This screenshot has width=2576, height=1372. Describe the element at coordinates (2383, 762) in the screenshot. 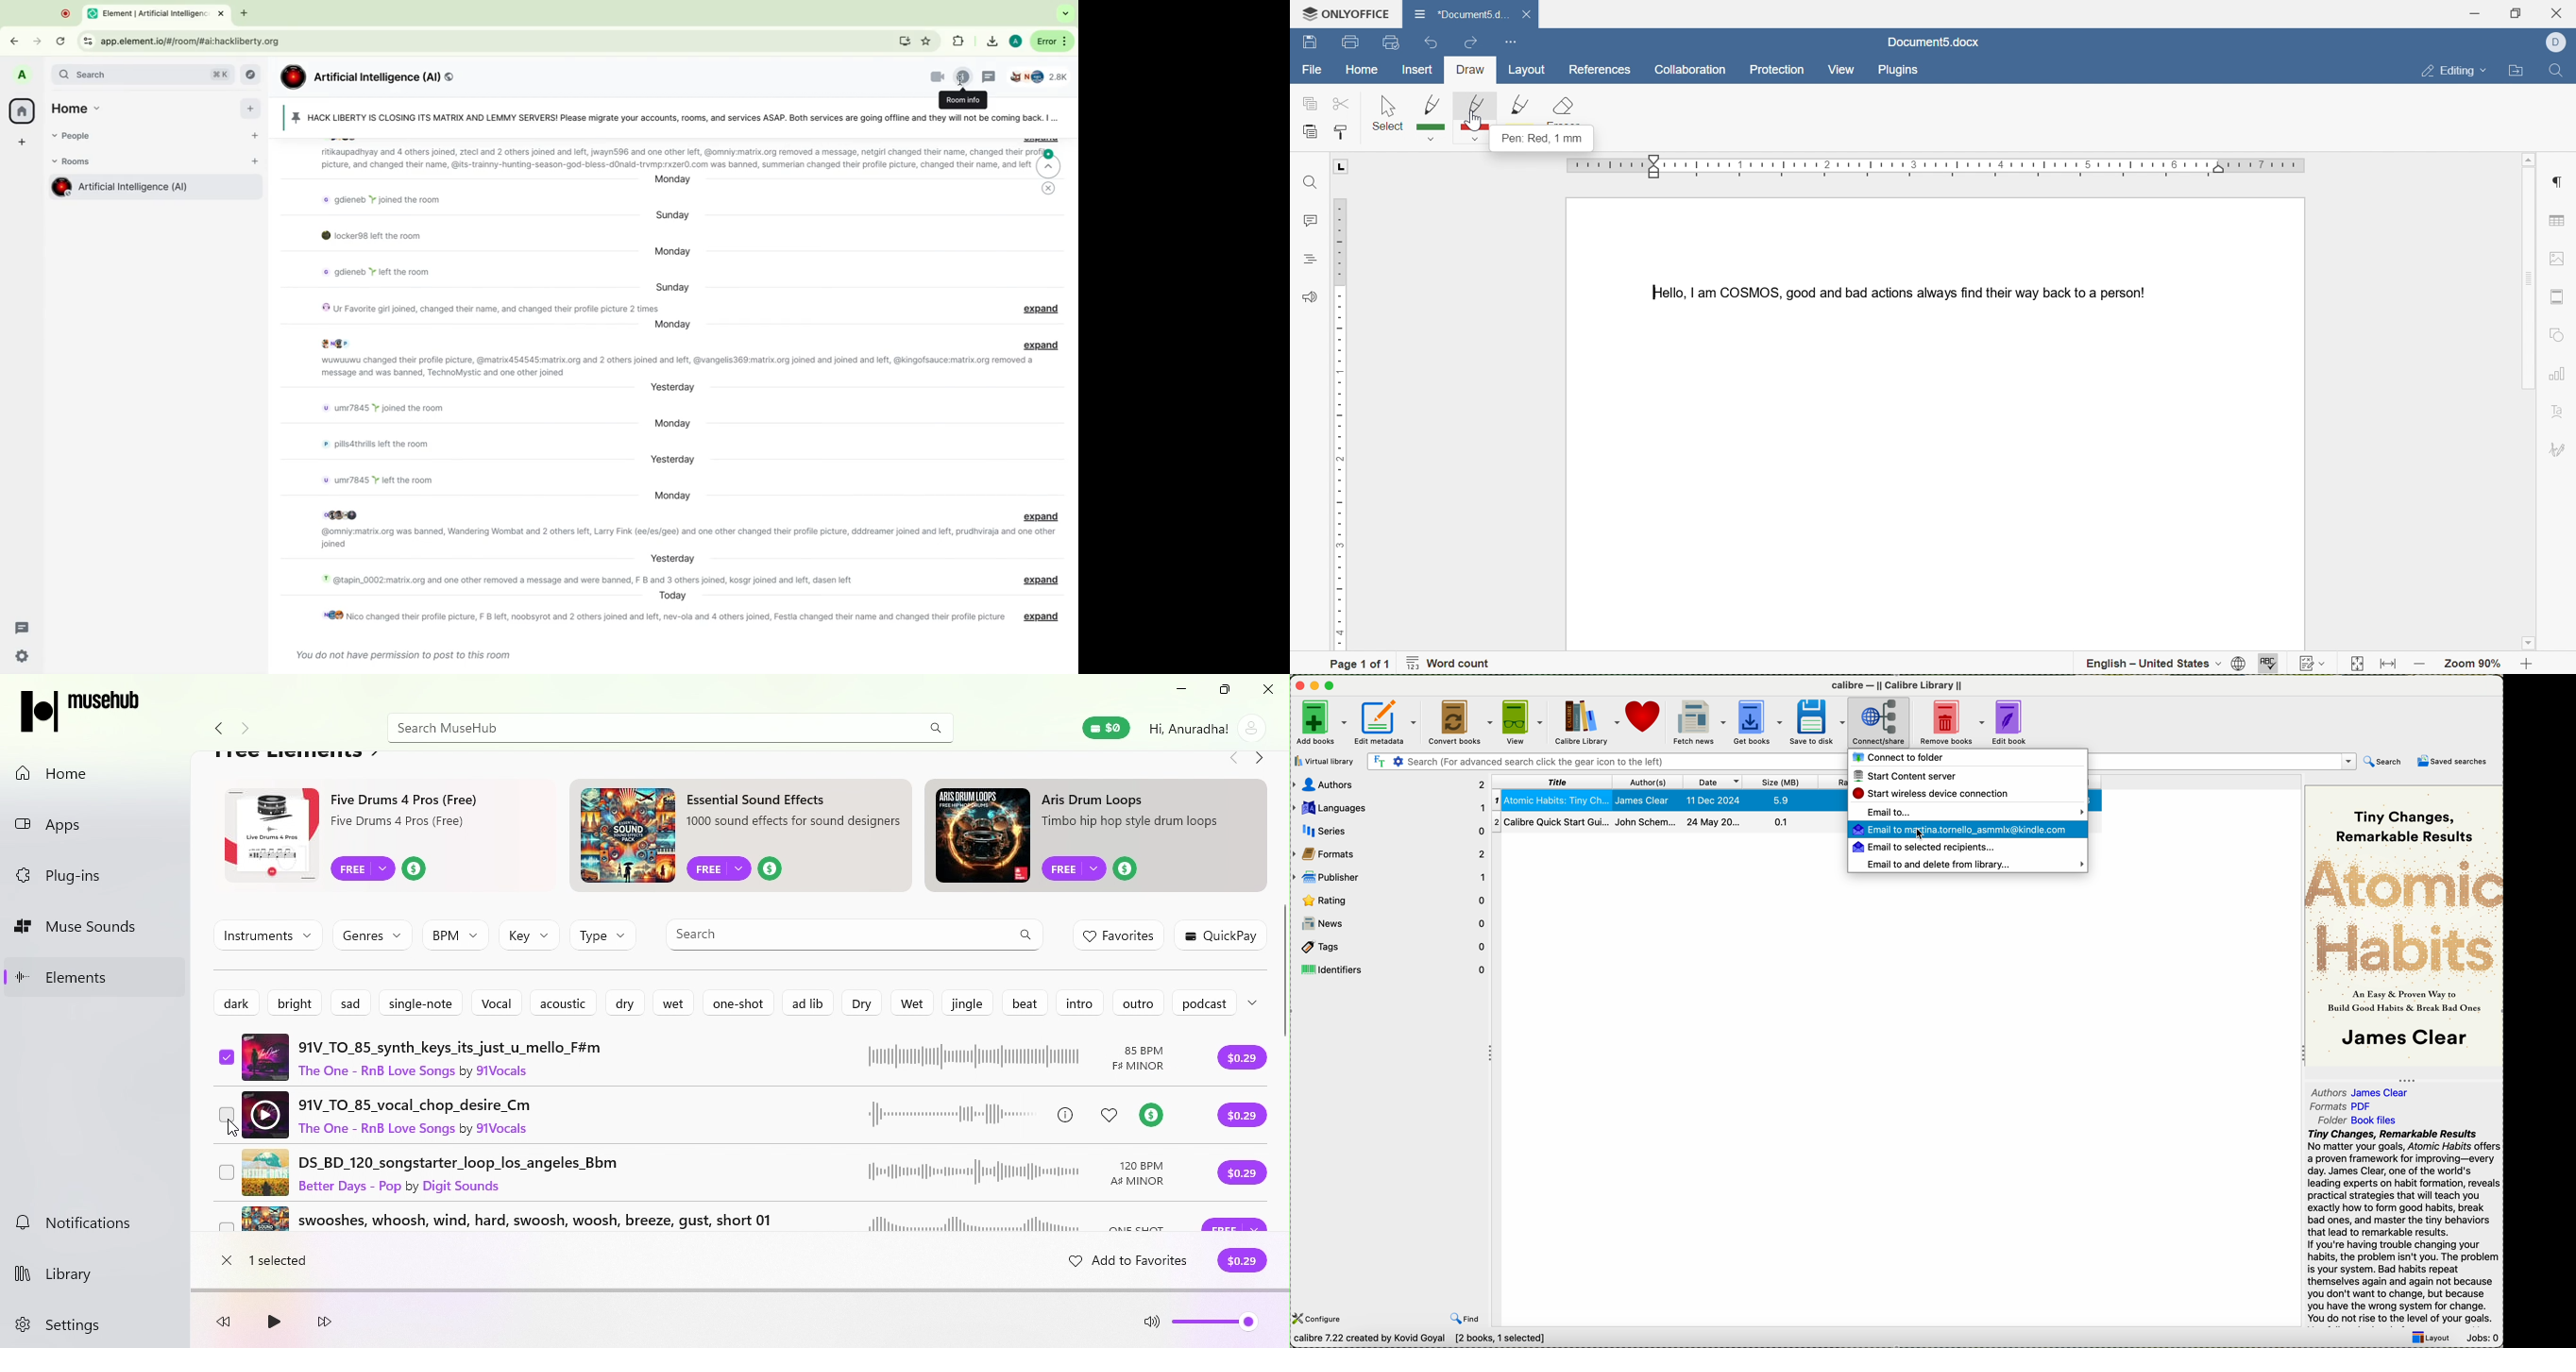

I see `search` at that location.